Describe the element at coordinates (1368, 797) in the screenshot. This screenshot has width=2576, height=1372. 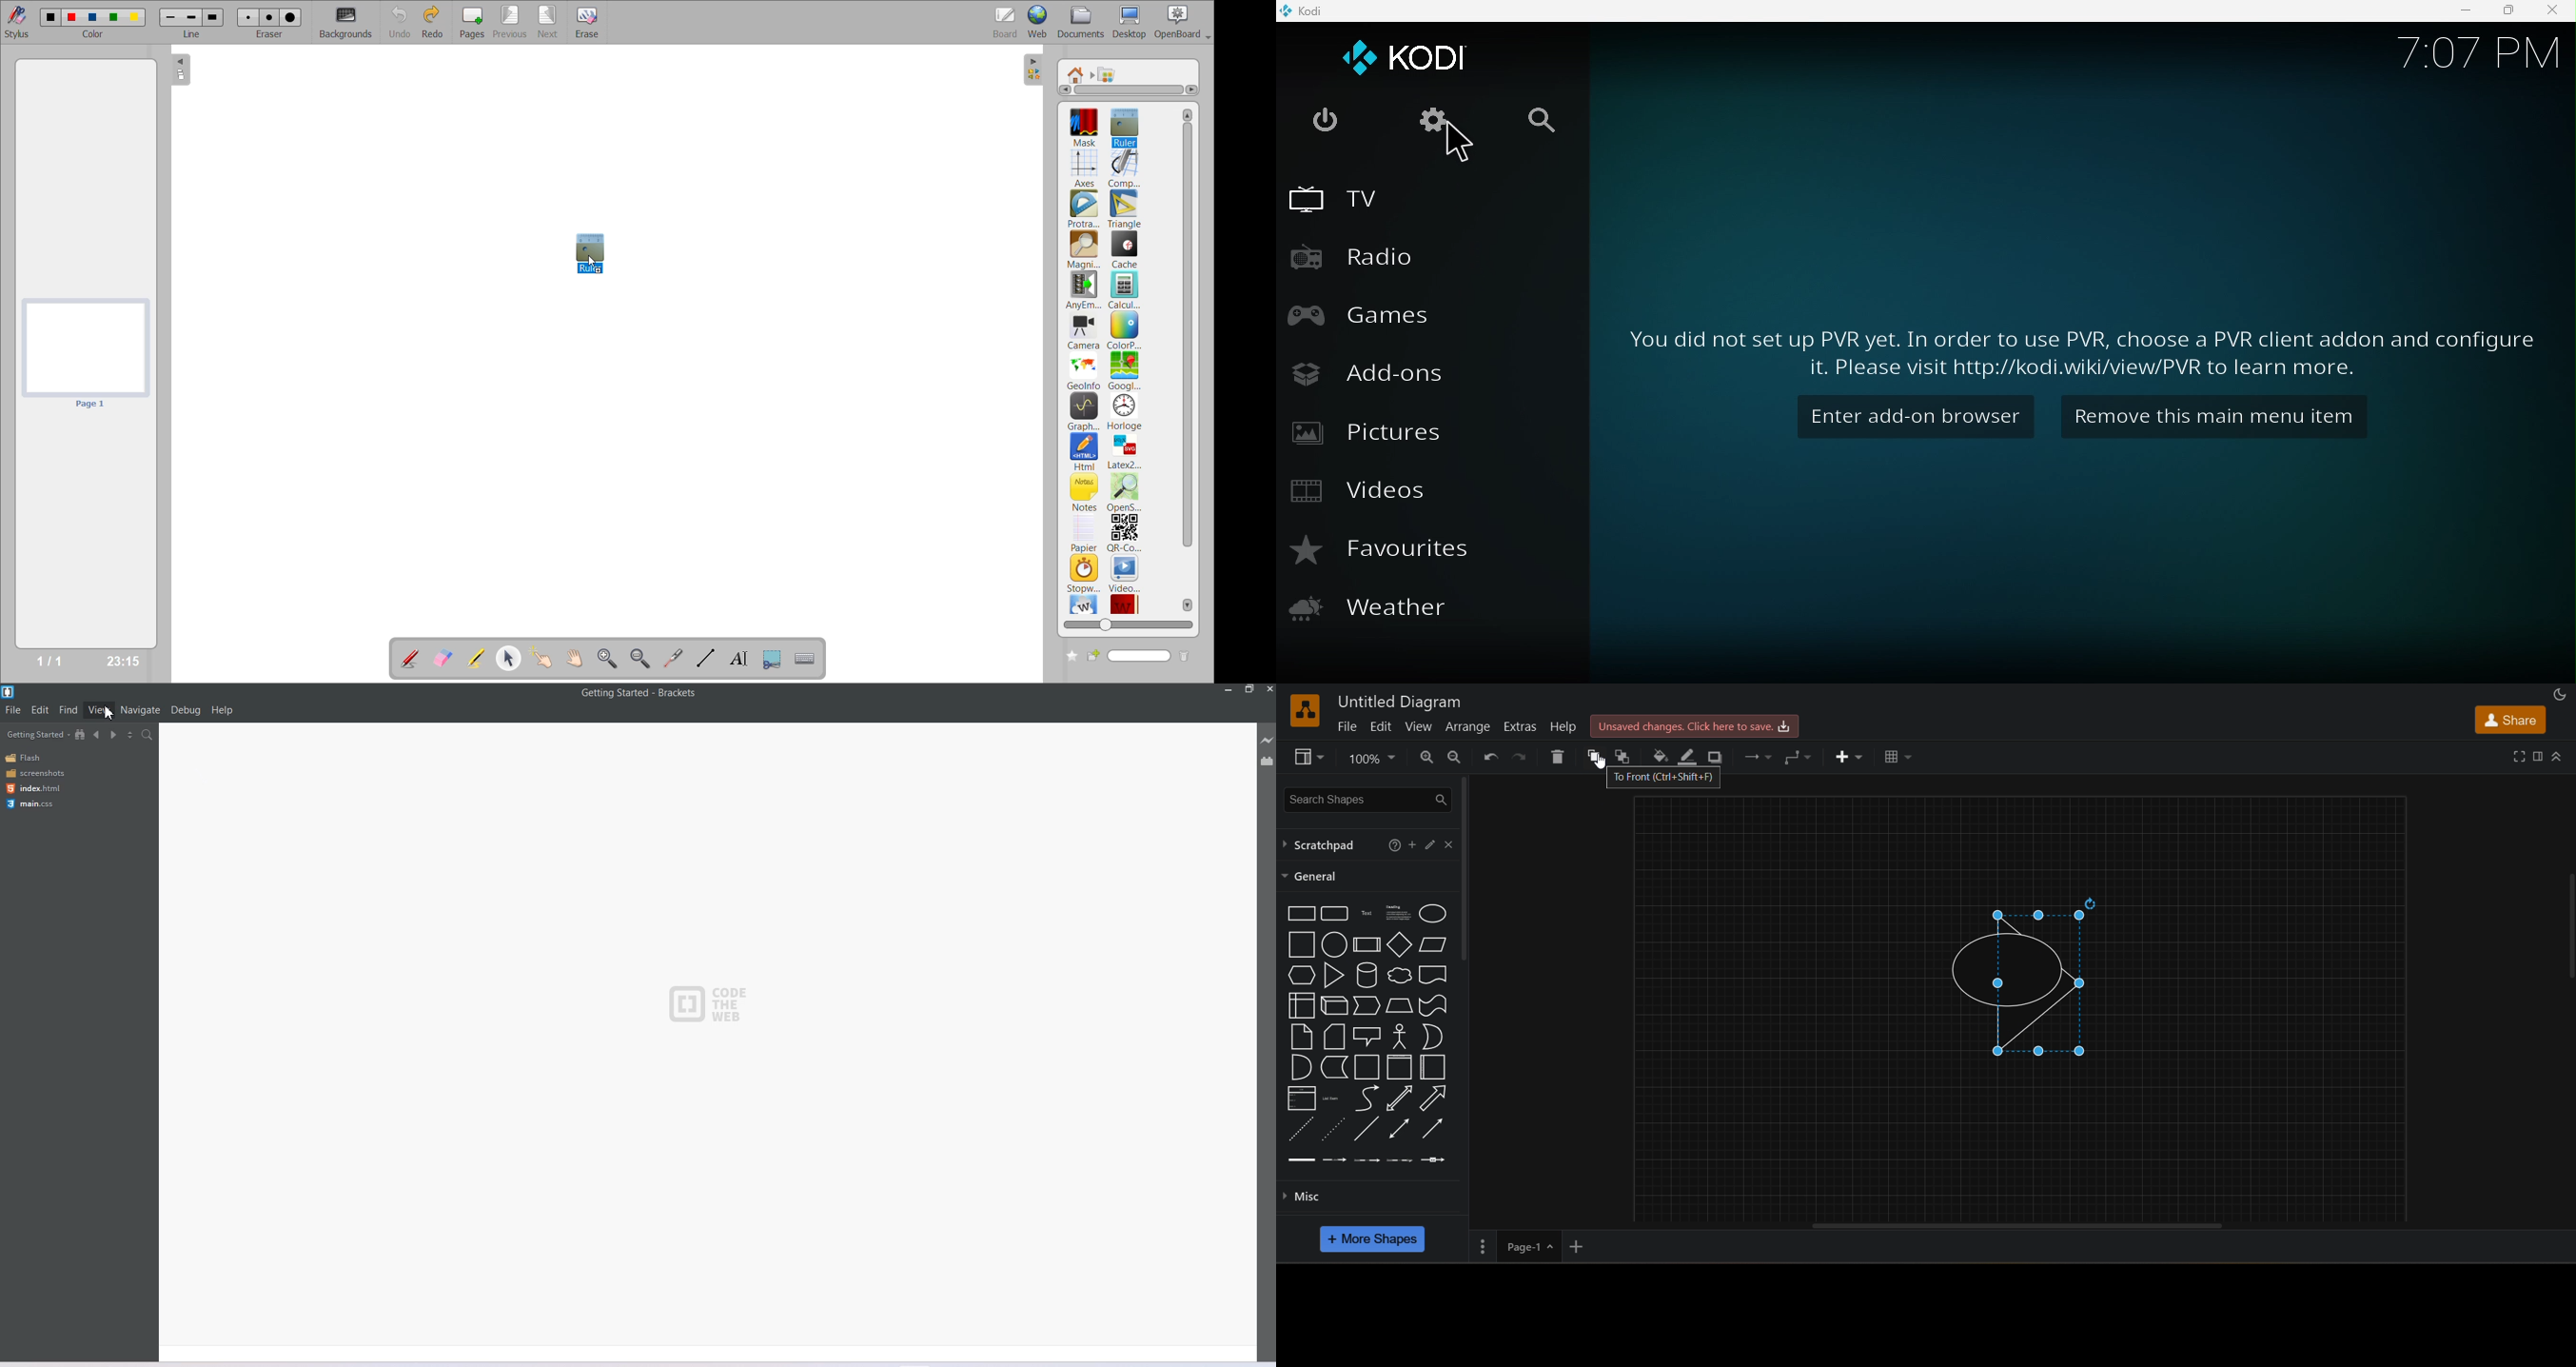
I see `search shapes` at that location.